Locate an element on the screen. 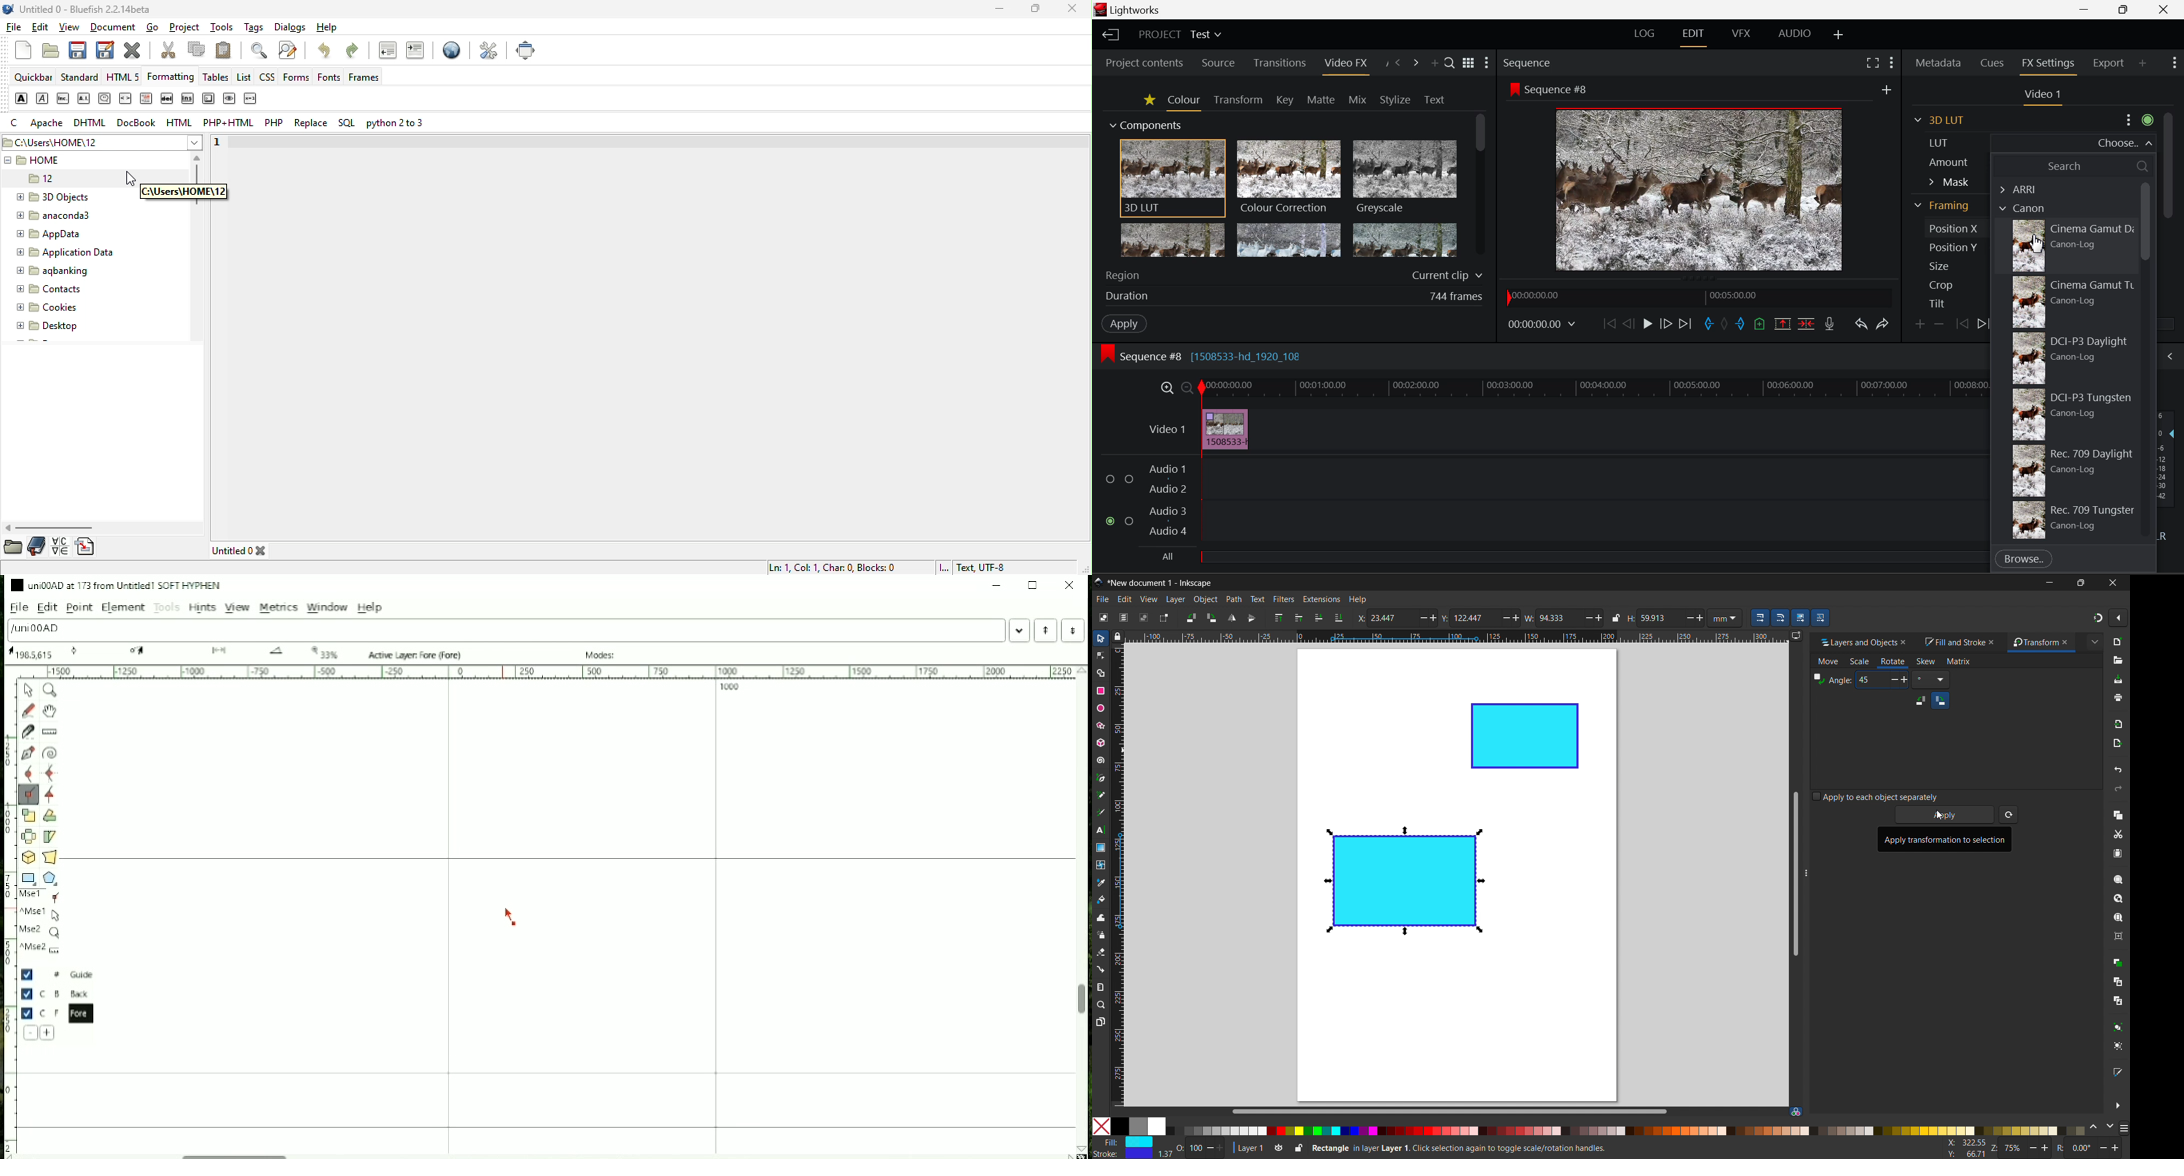  selector tool is located at coordinates (1101, 638).